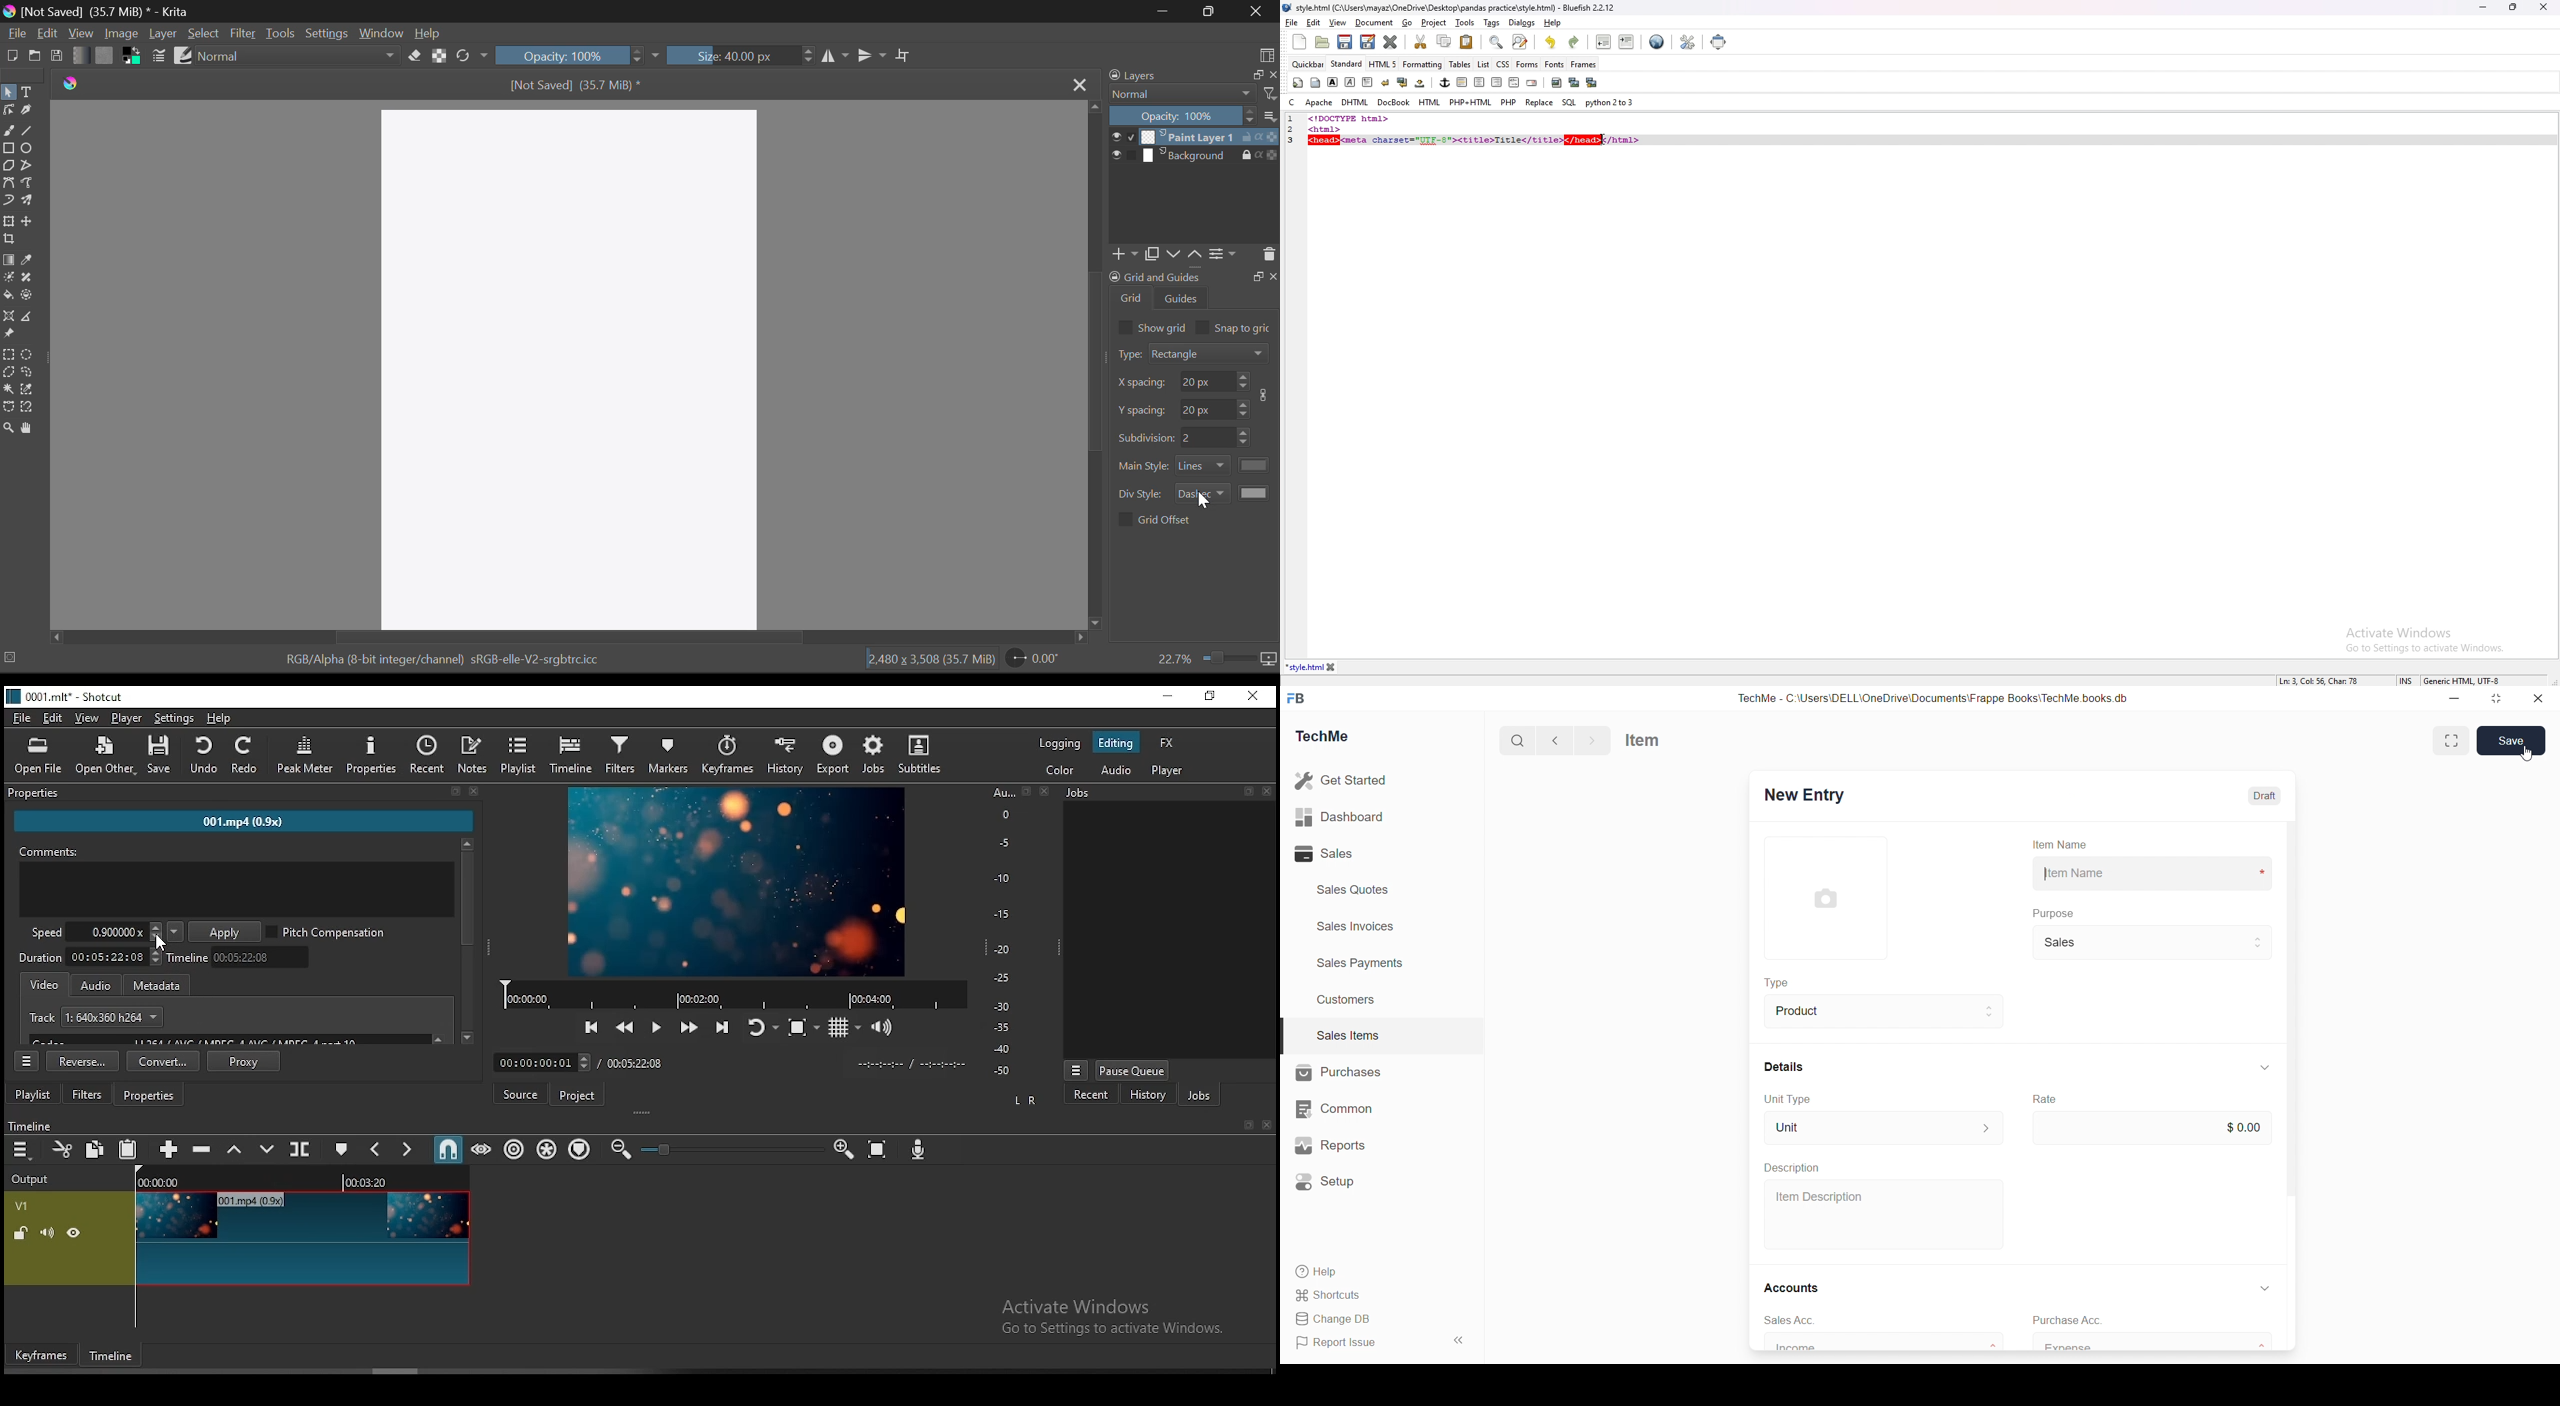 Image resolution: width=2576 pixels, height=1428 pixels. Describe the element at coordinates (1143, 383) in the screenshot. I see `spacing x` at that location.